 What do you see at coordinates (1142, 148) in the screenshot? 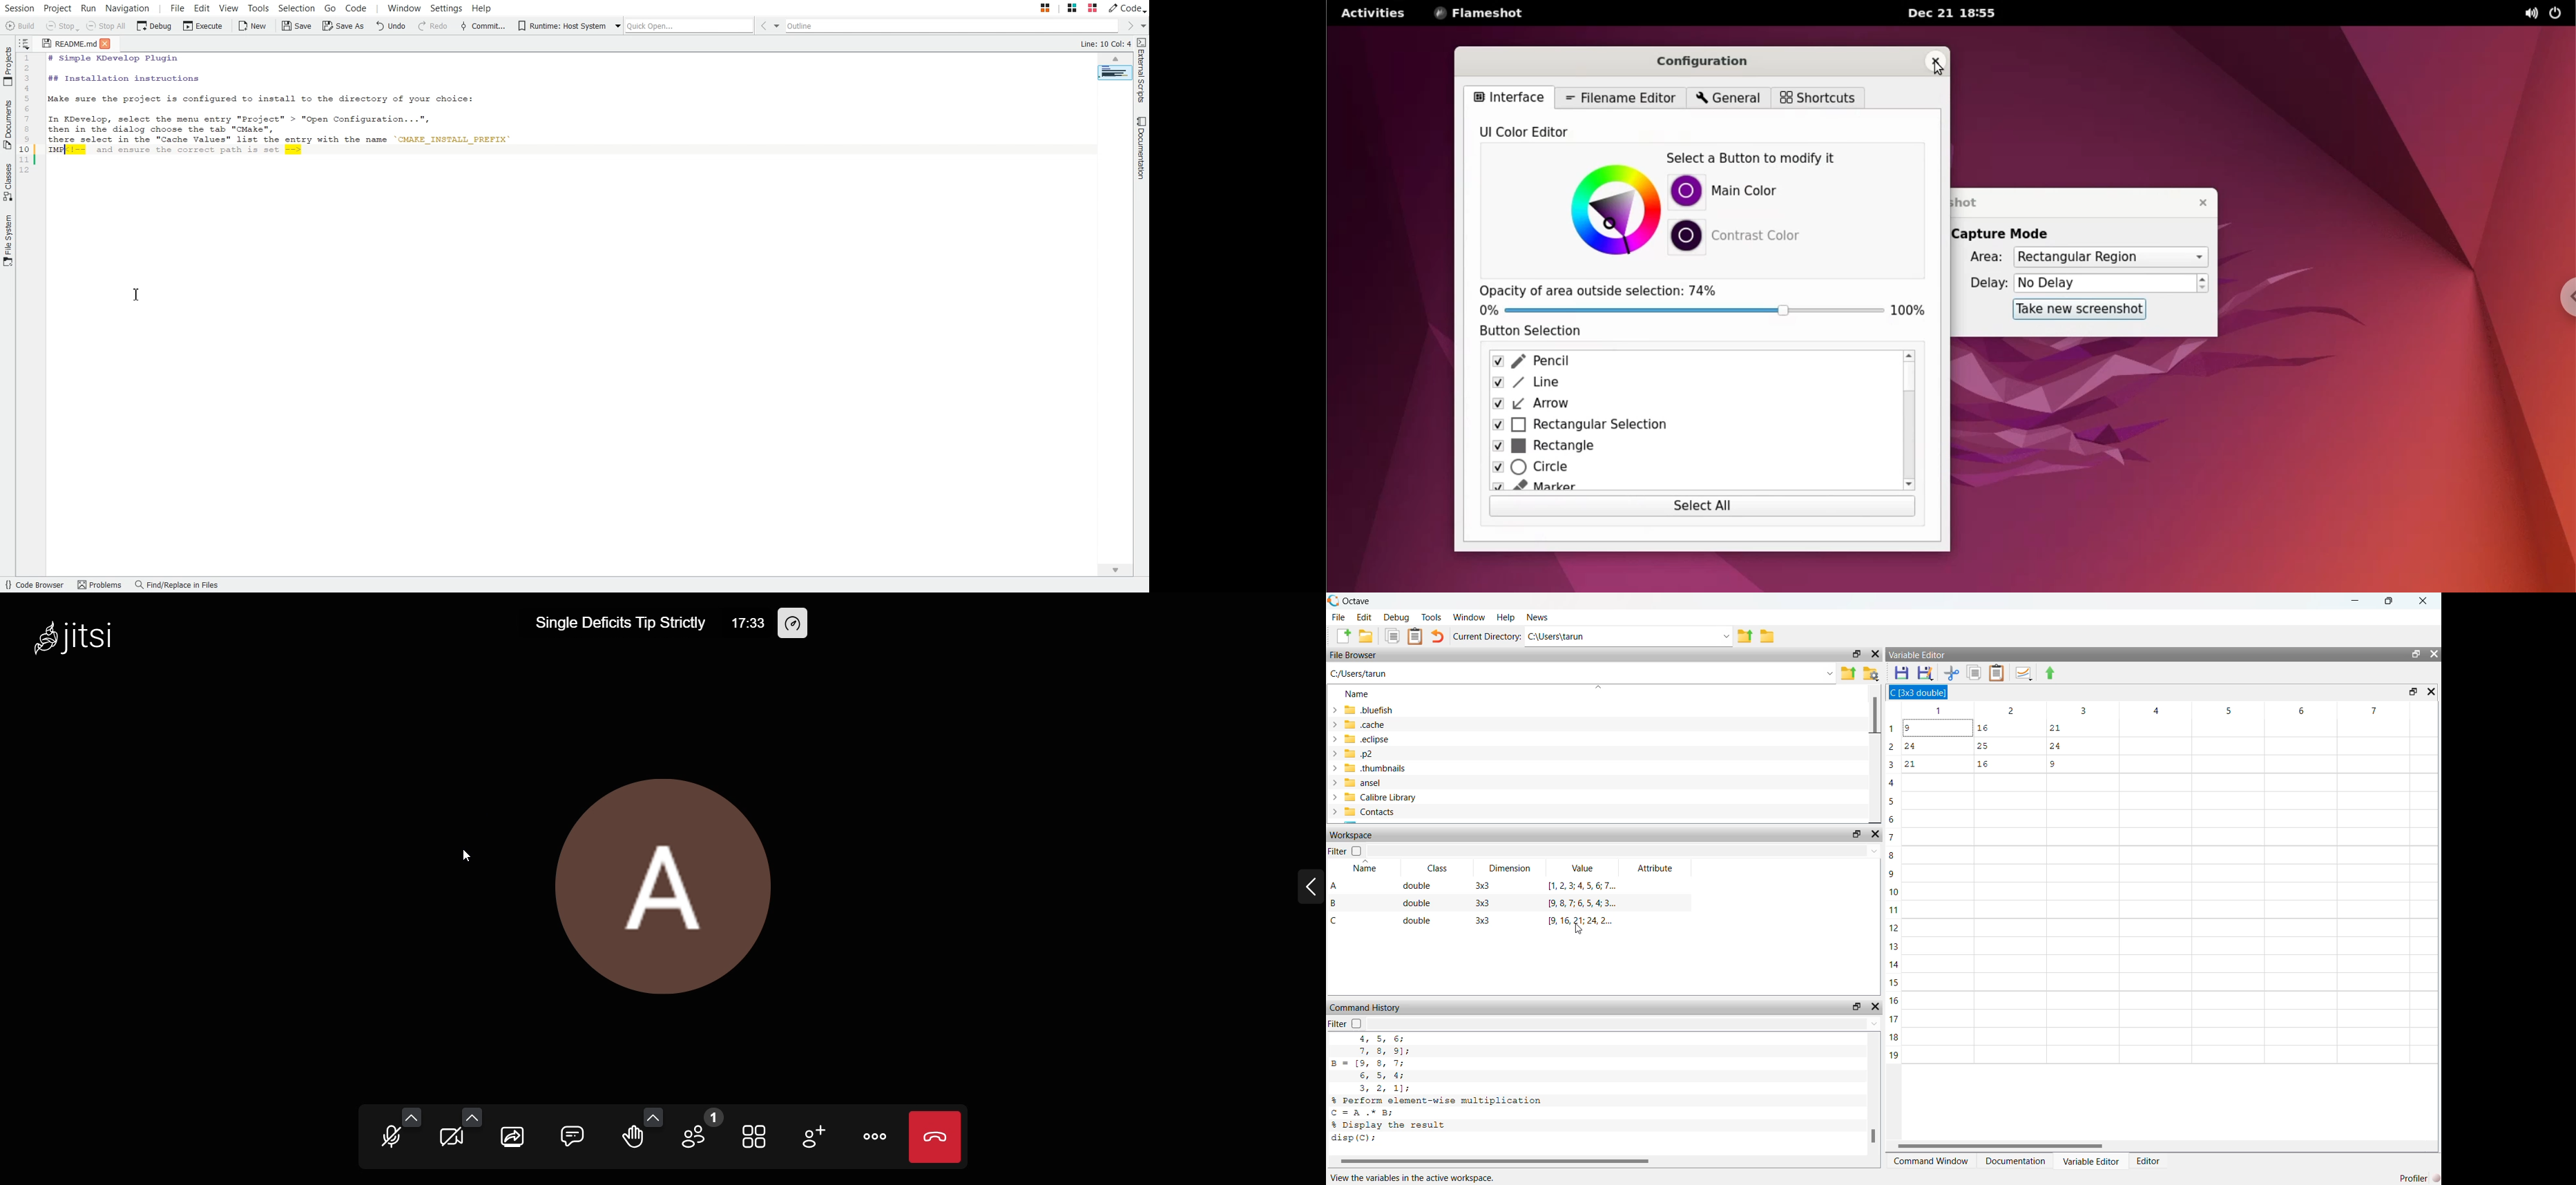
I see `Documentation` at bounding box center [1142, 148].